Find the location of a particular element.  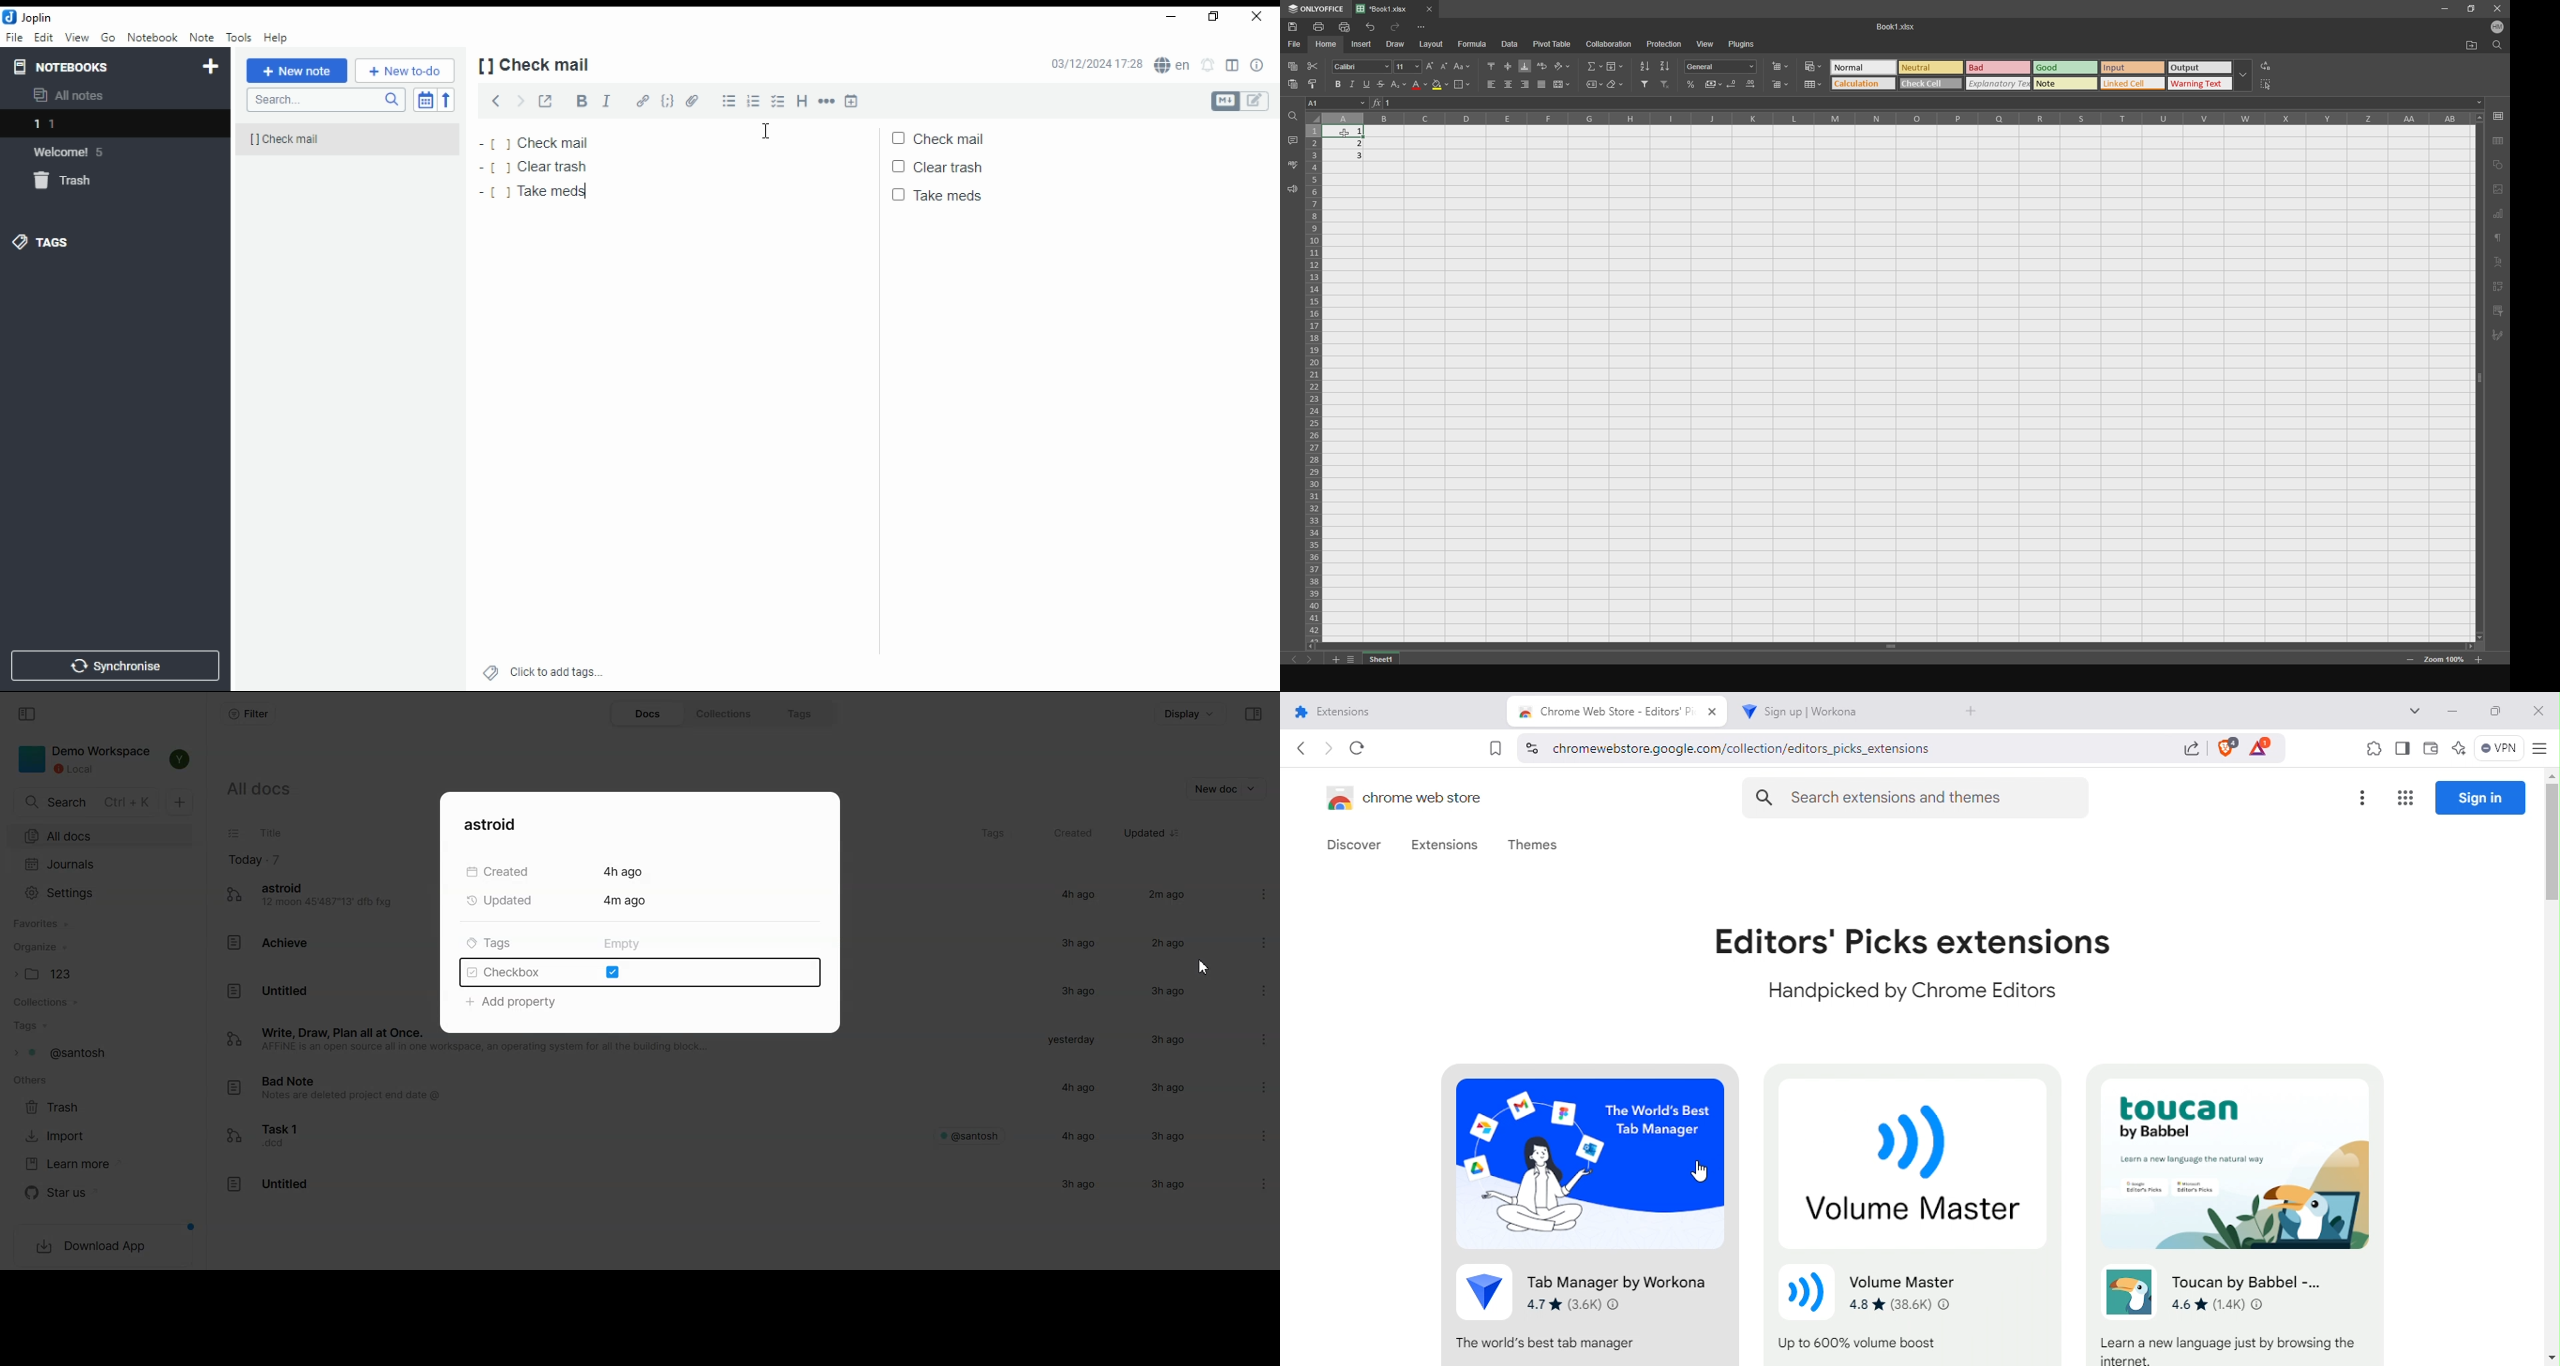

bold is located at coordinates (578, 101).